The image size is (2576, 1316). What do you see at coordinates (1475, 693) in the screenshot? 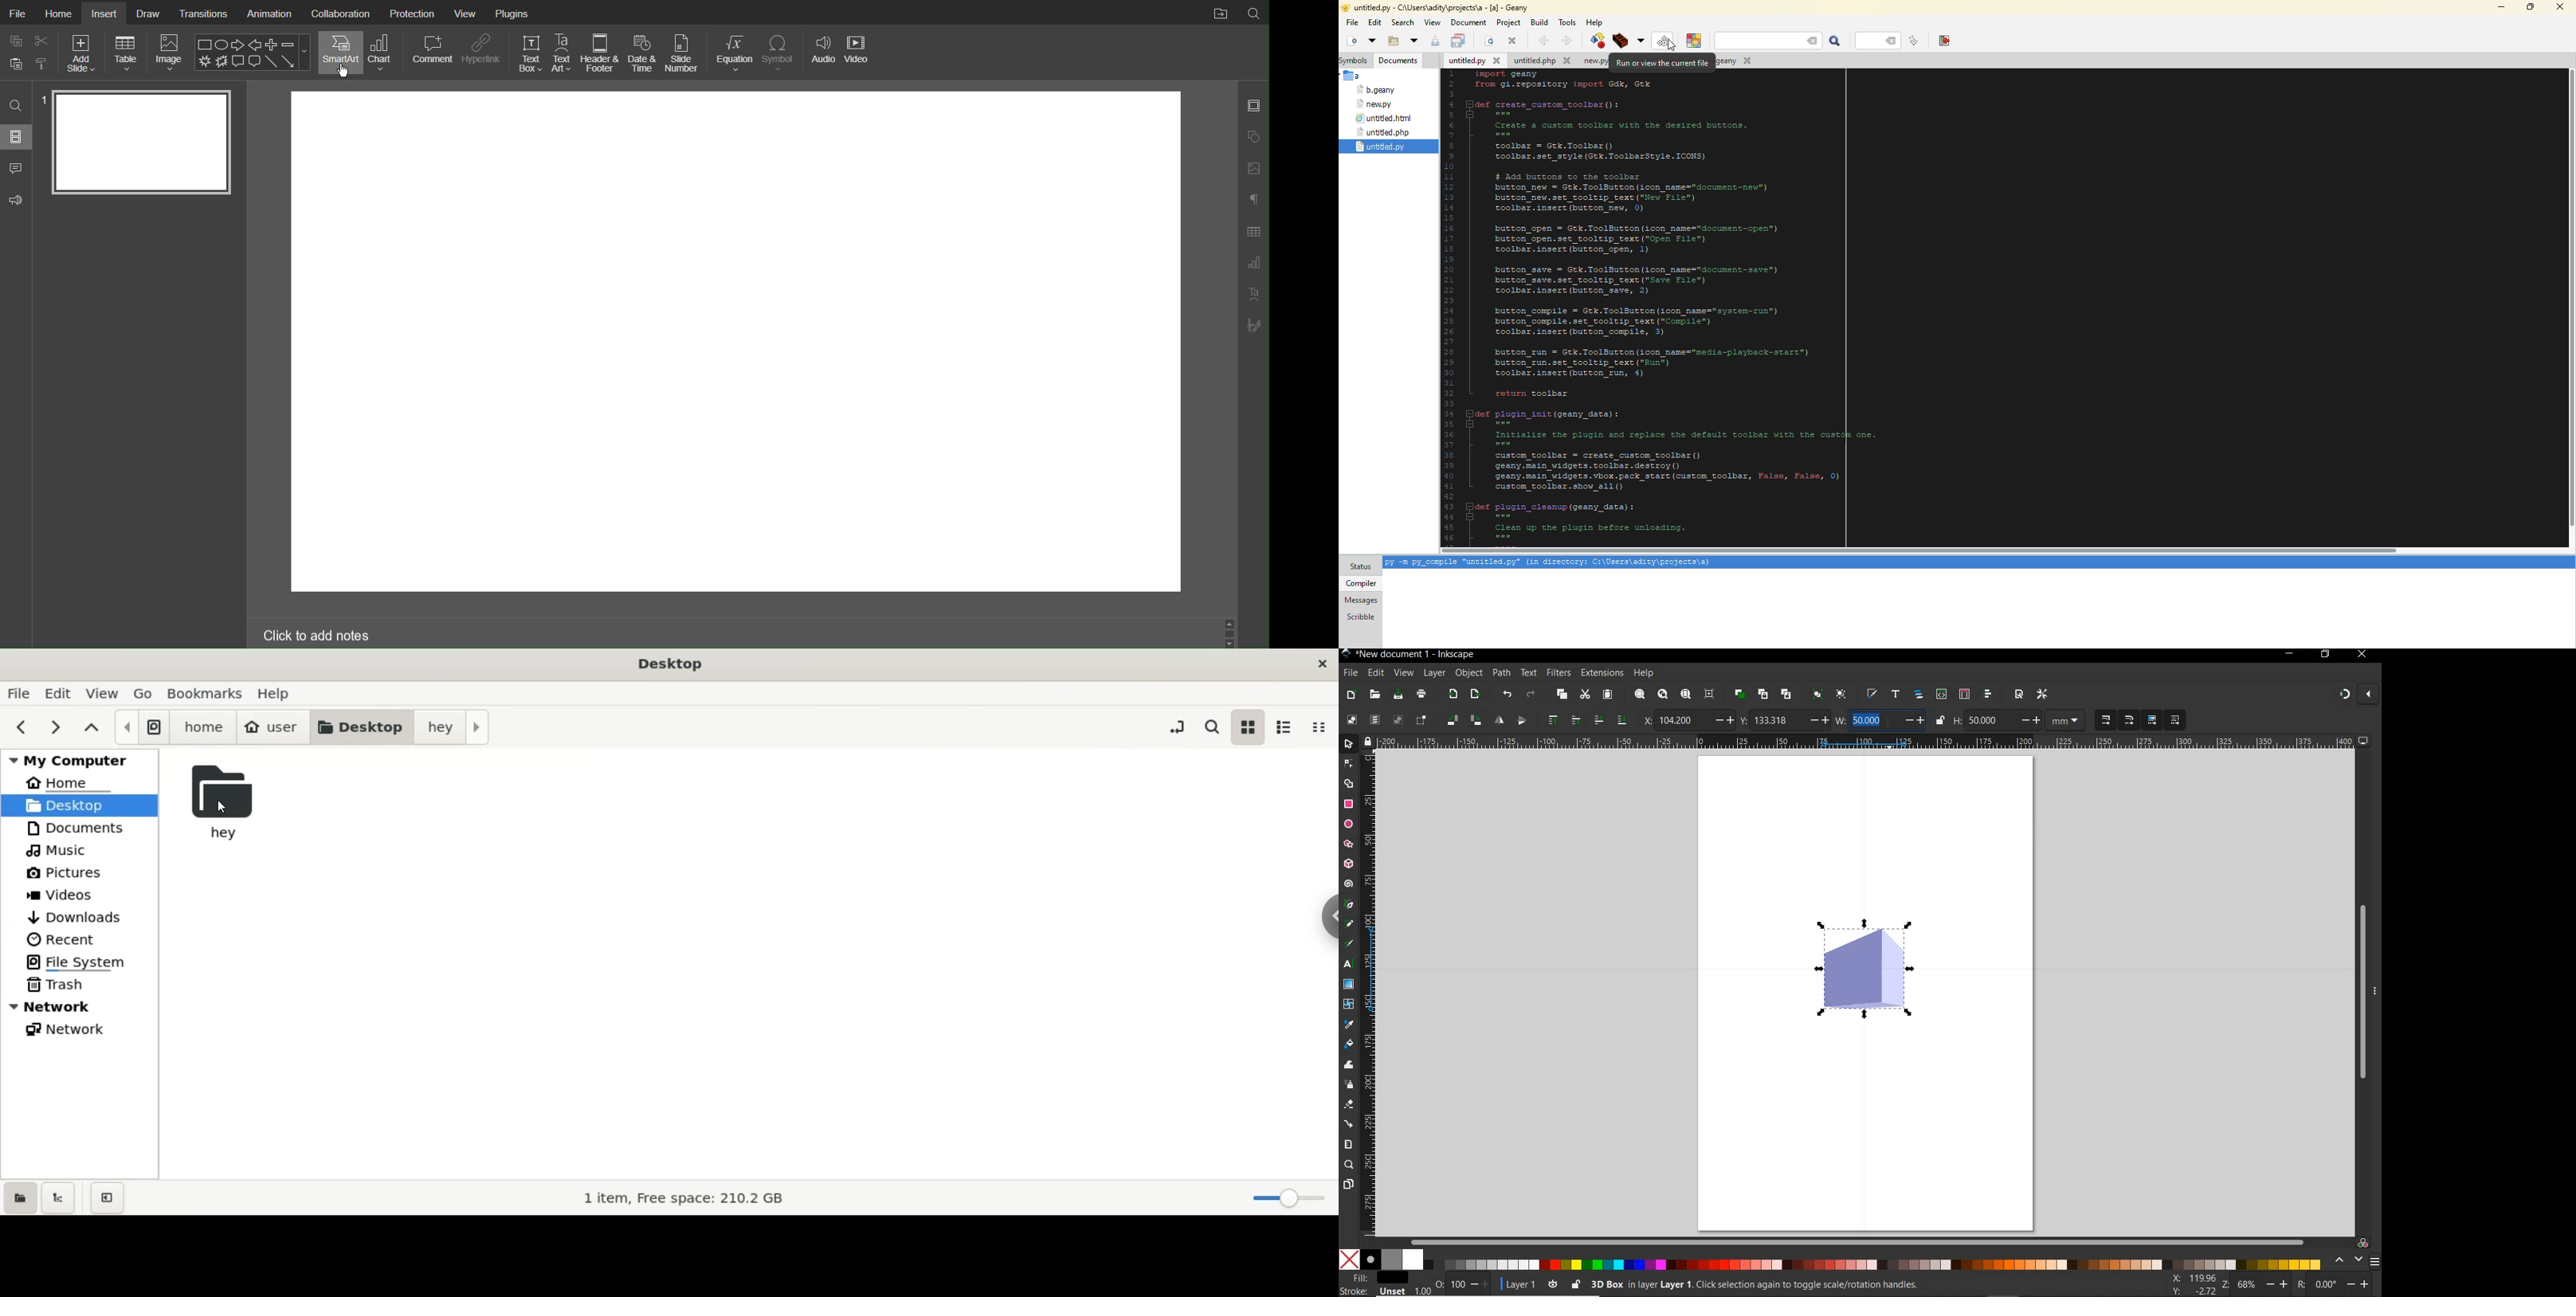
I see `open export` at bounding box center [1475, 693].